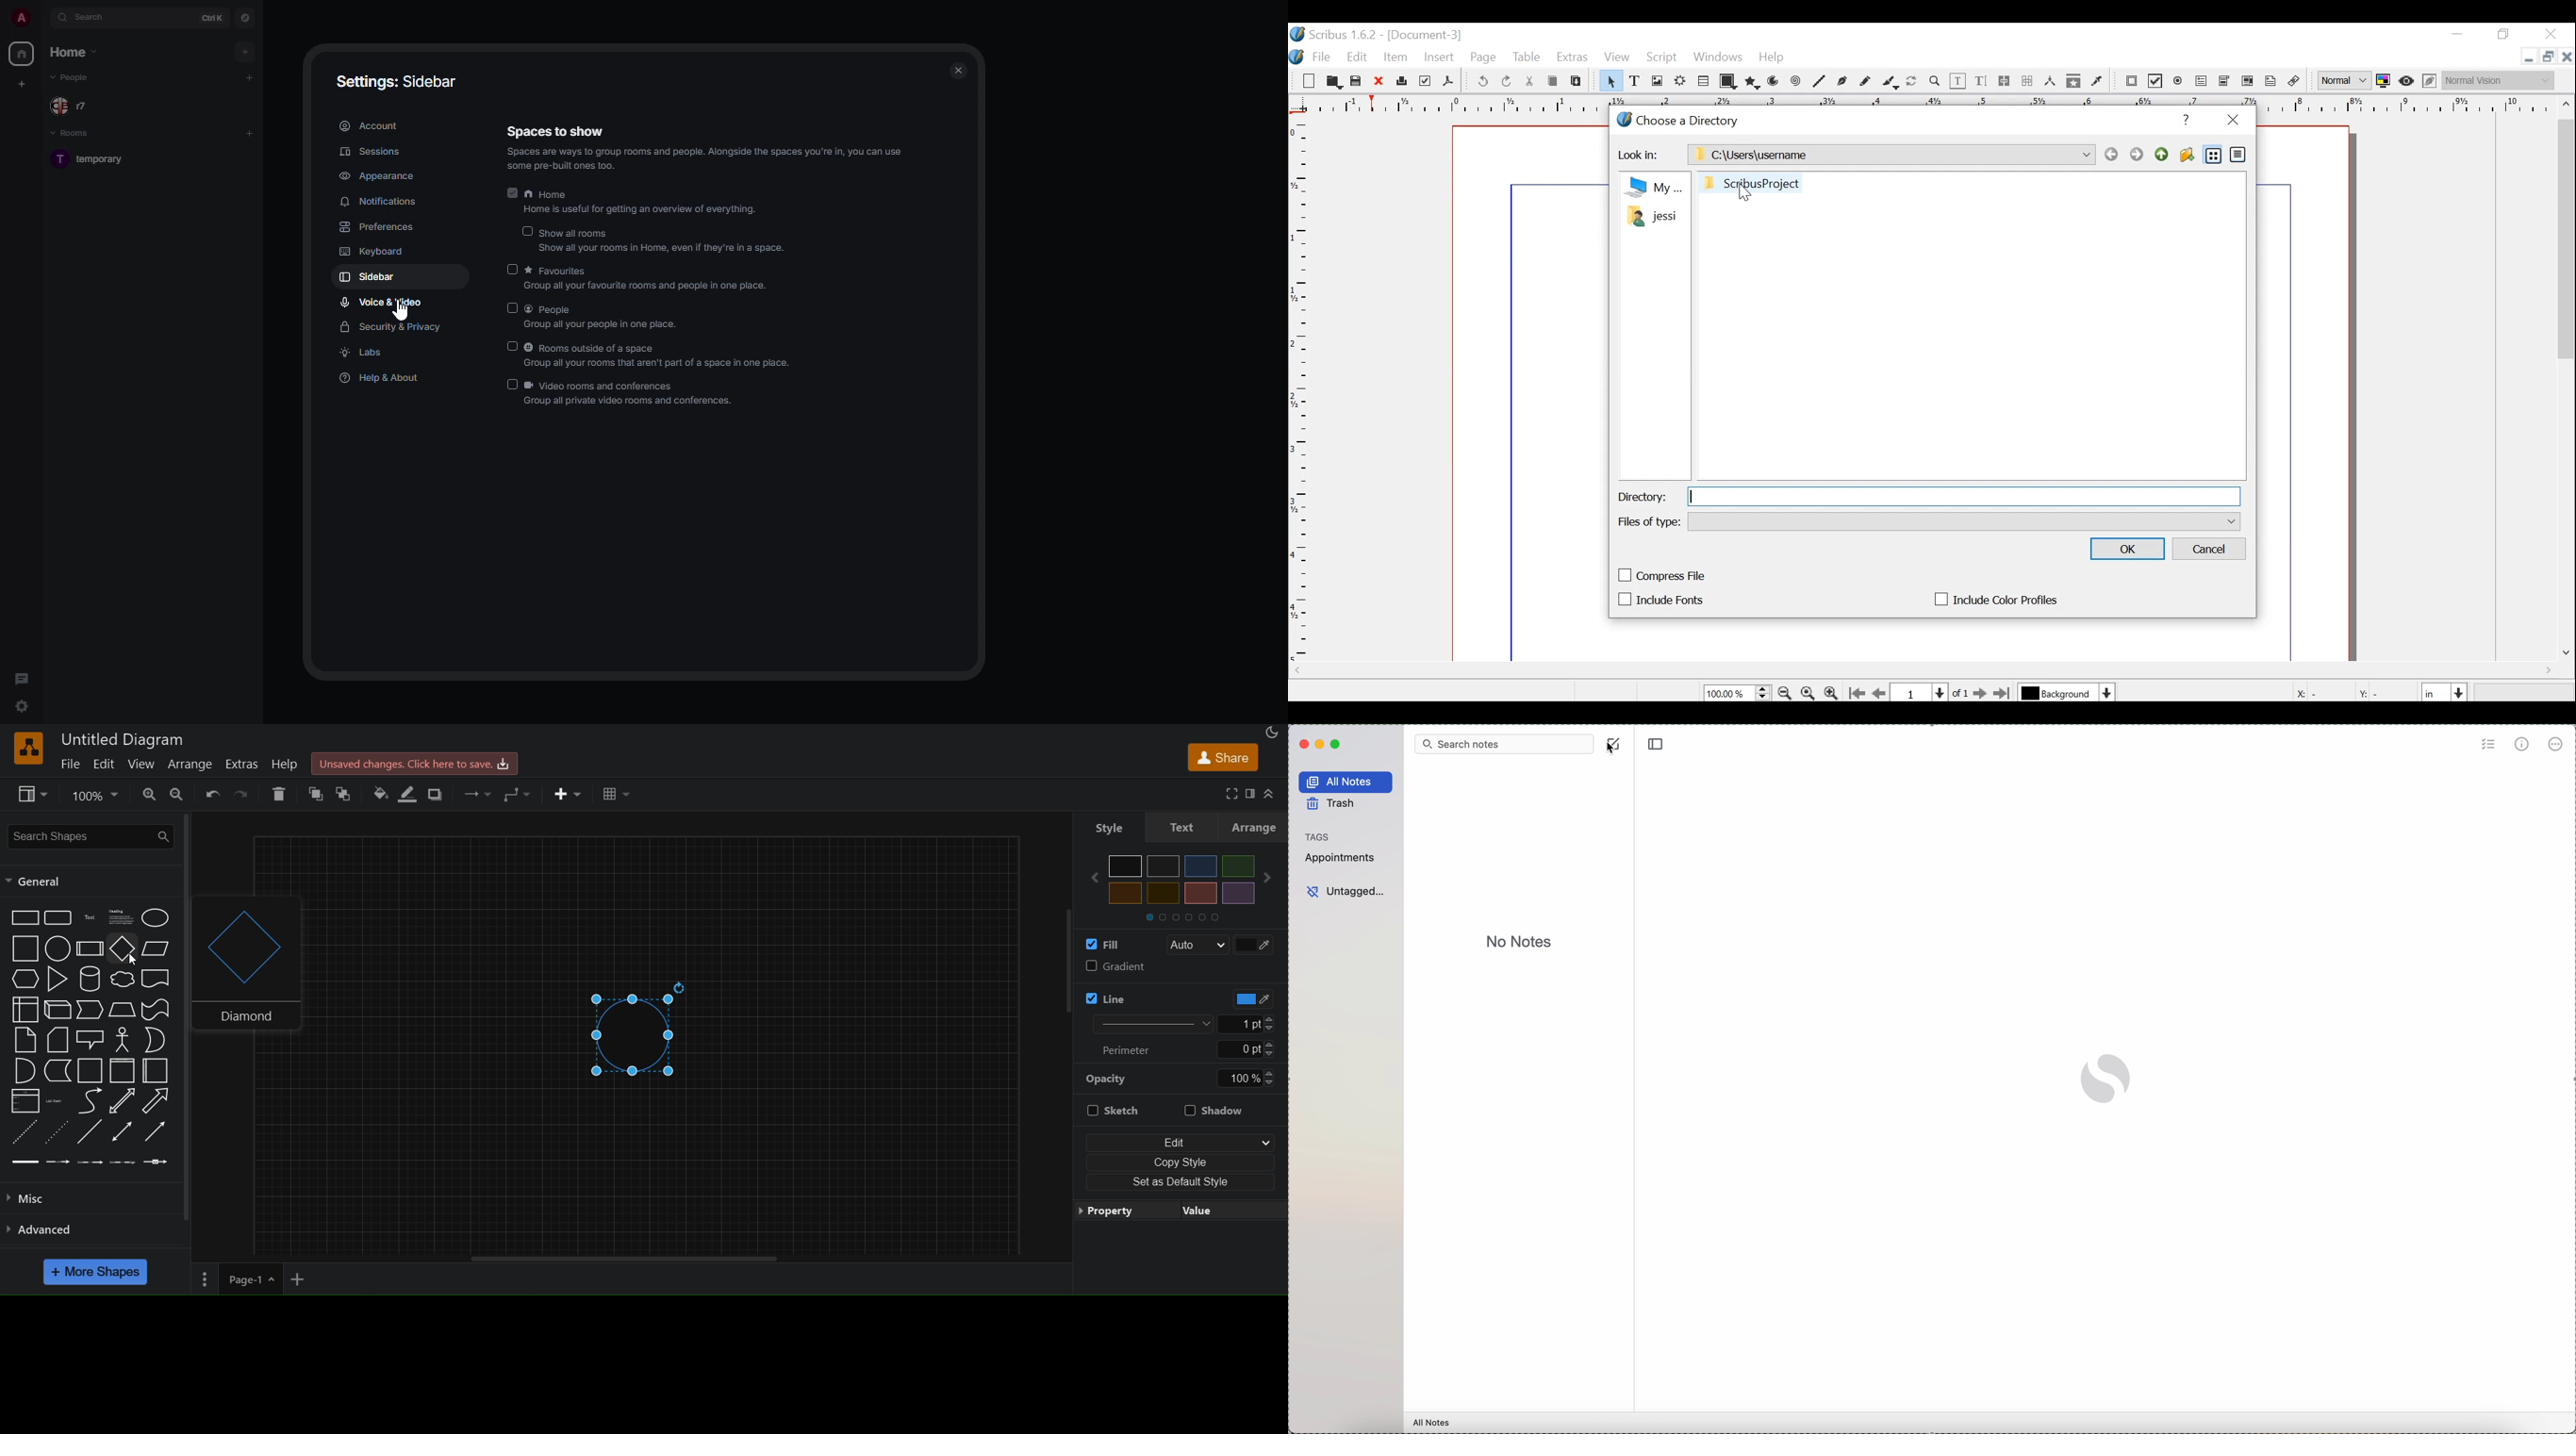  Describe the element at coordinates (20, 19) in the screenshot. I see `profile` at that location.